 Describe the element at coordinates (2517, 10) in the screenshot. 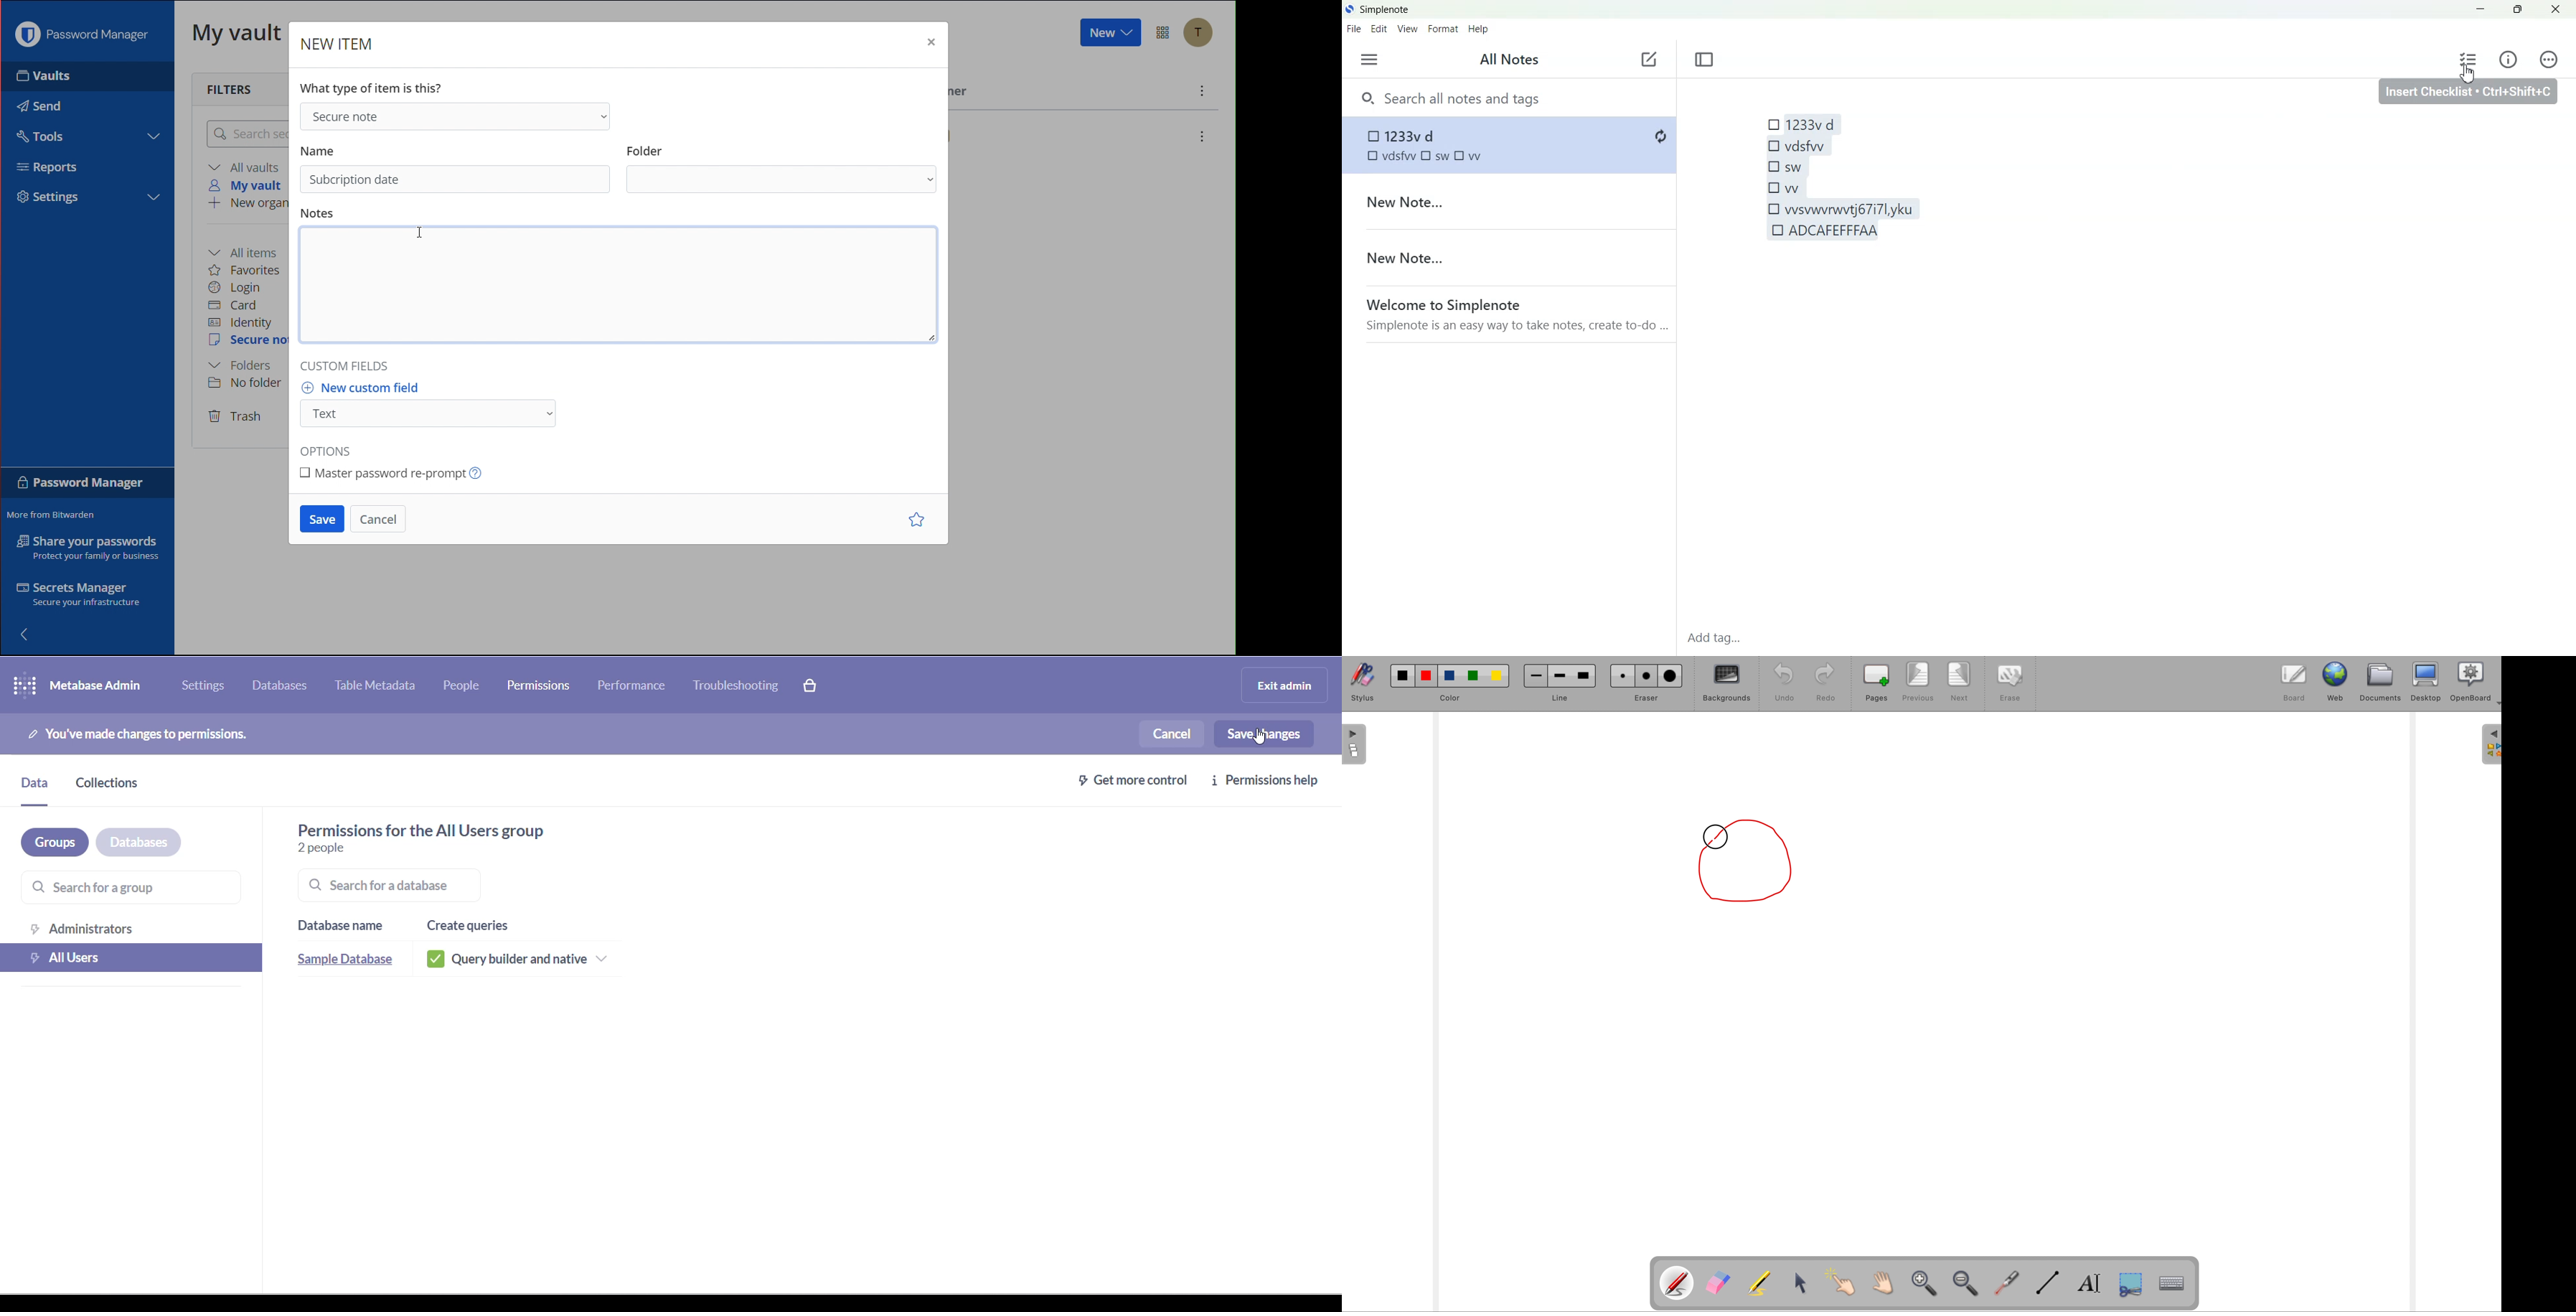

I see `Maximize` at that location.